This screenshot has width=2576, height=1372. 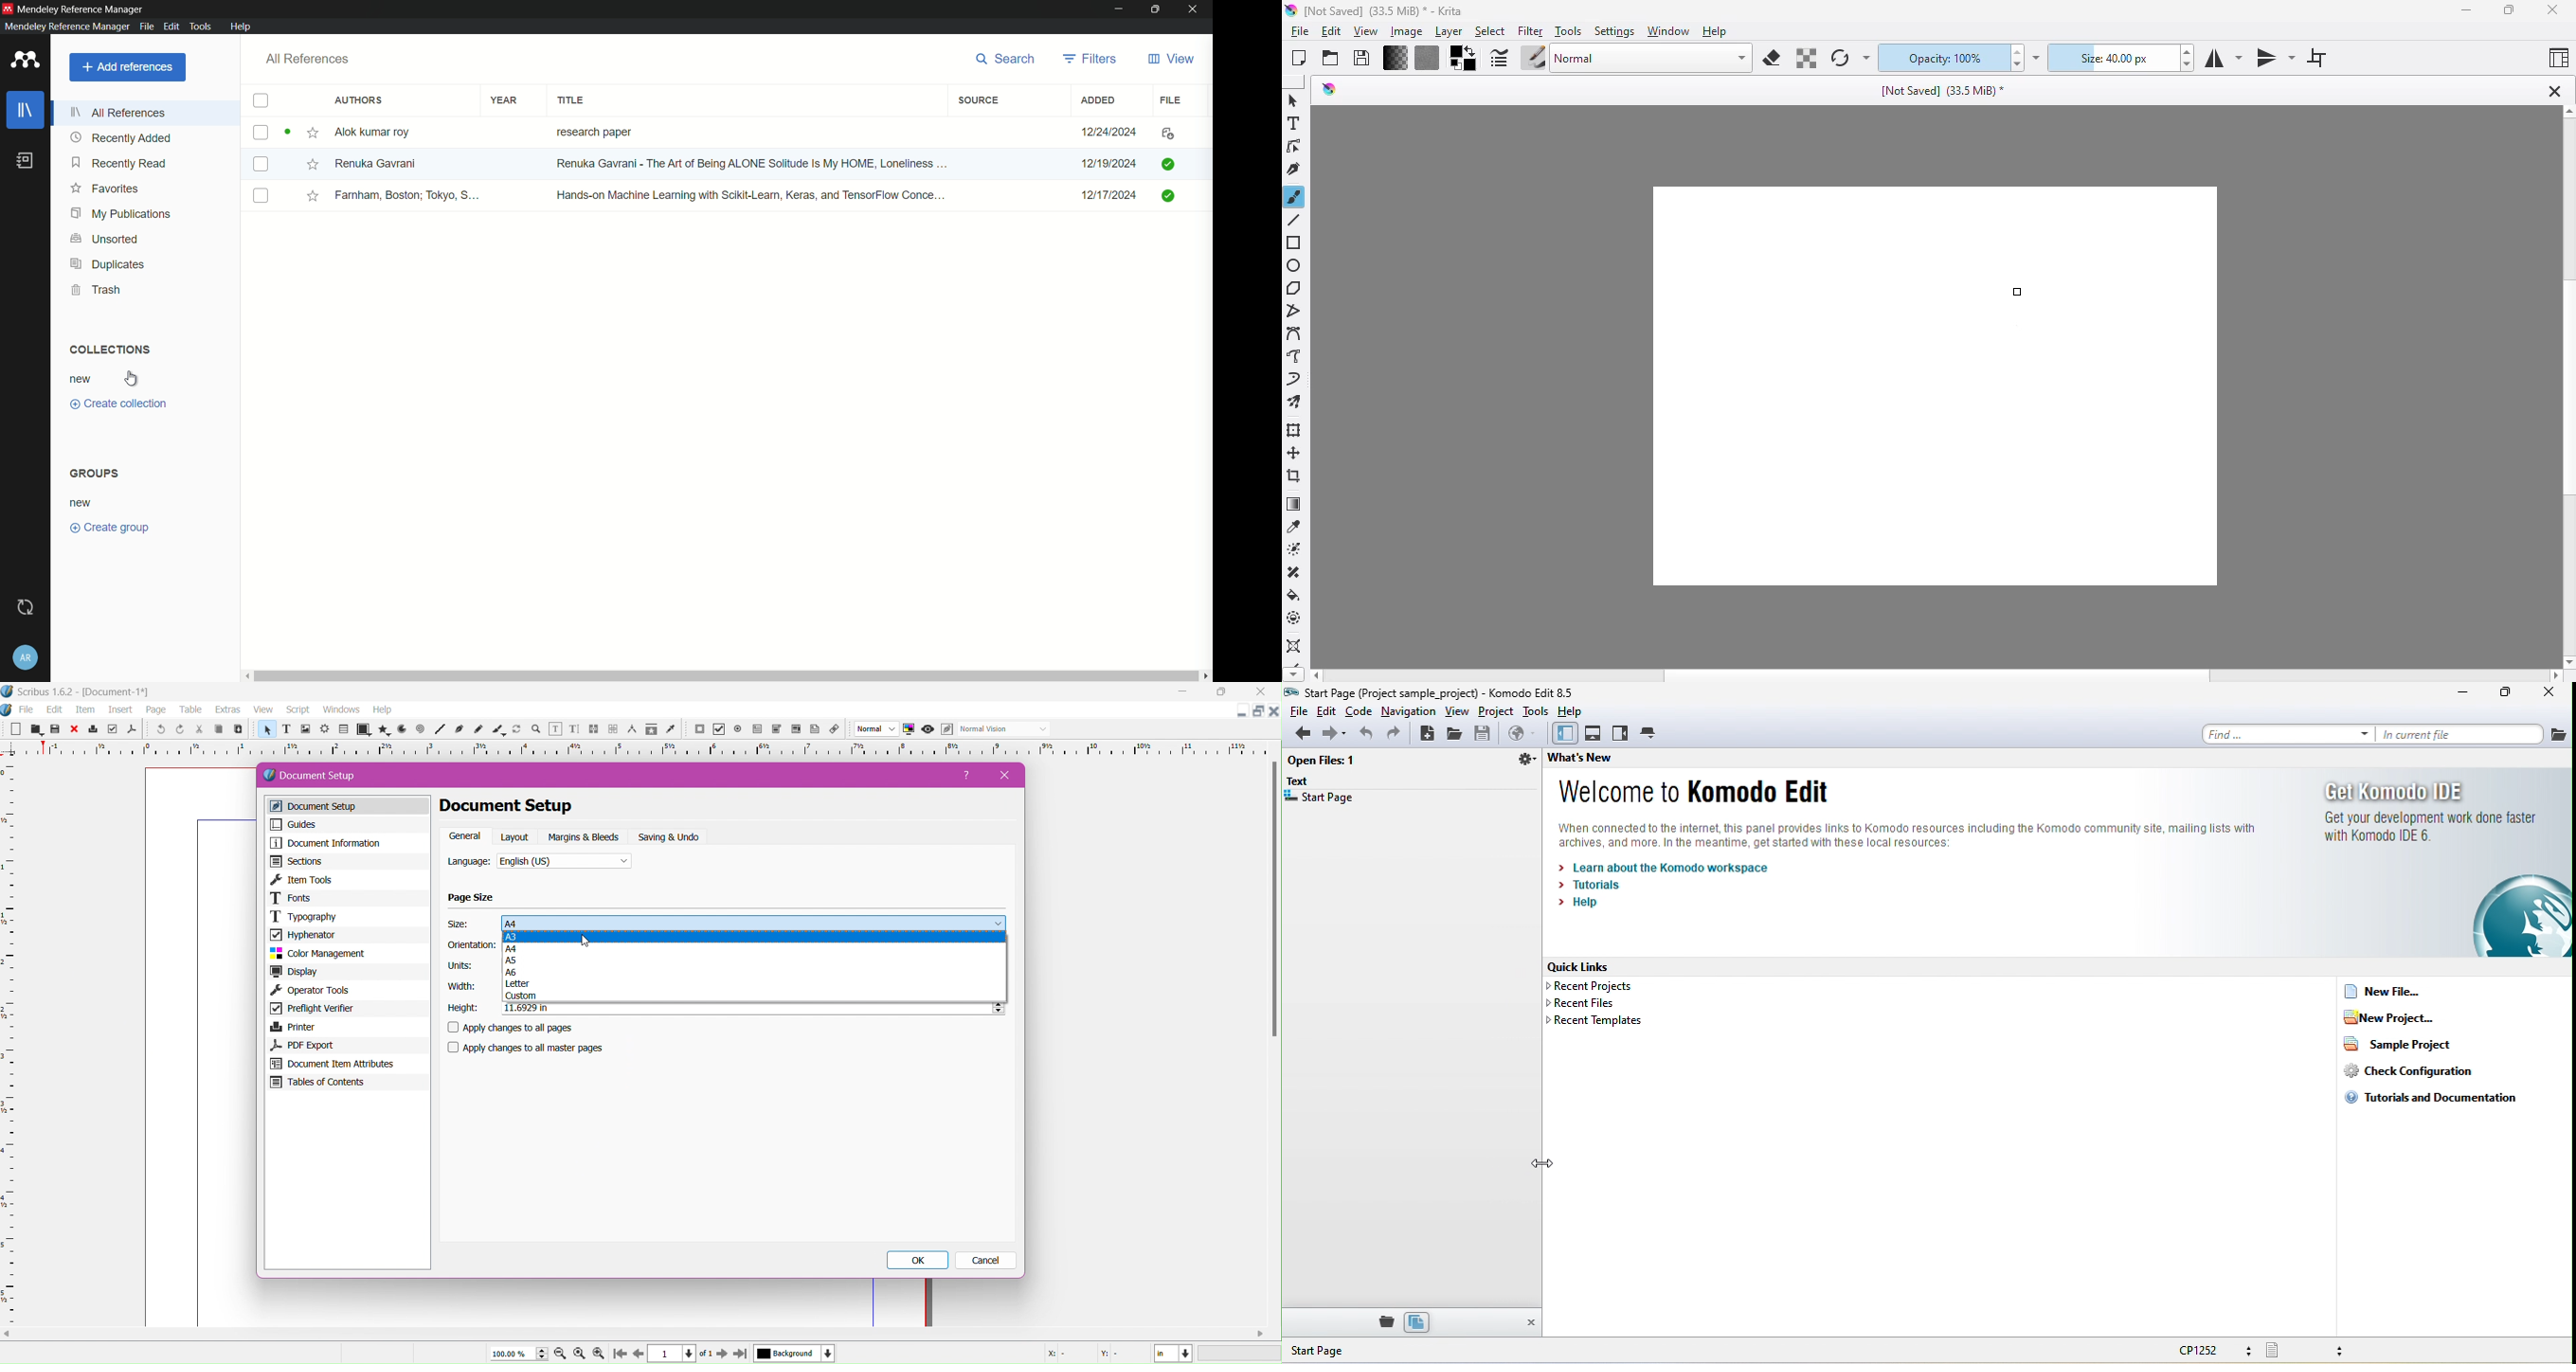 I want to click on Sections, so click(x=347, y=861).